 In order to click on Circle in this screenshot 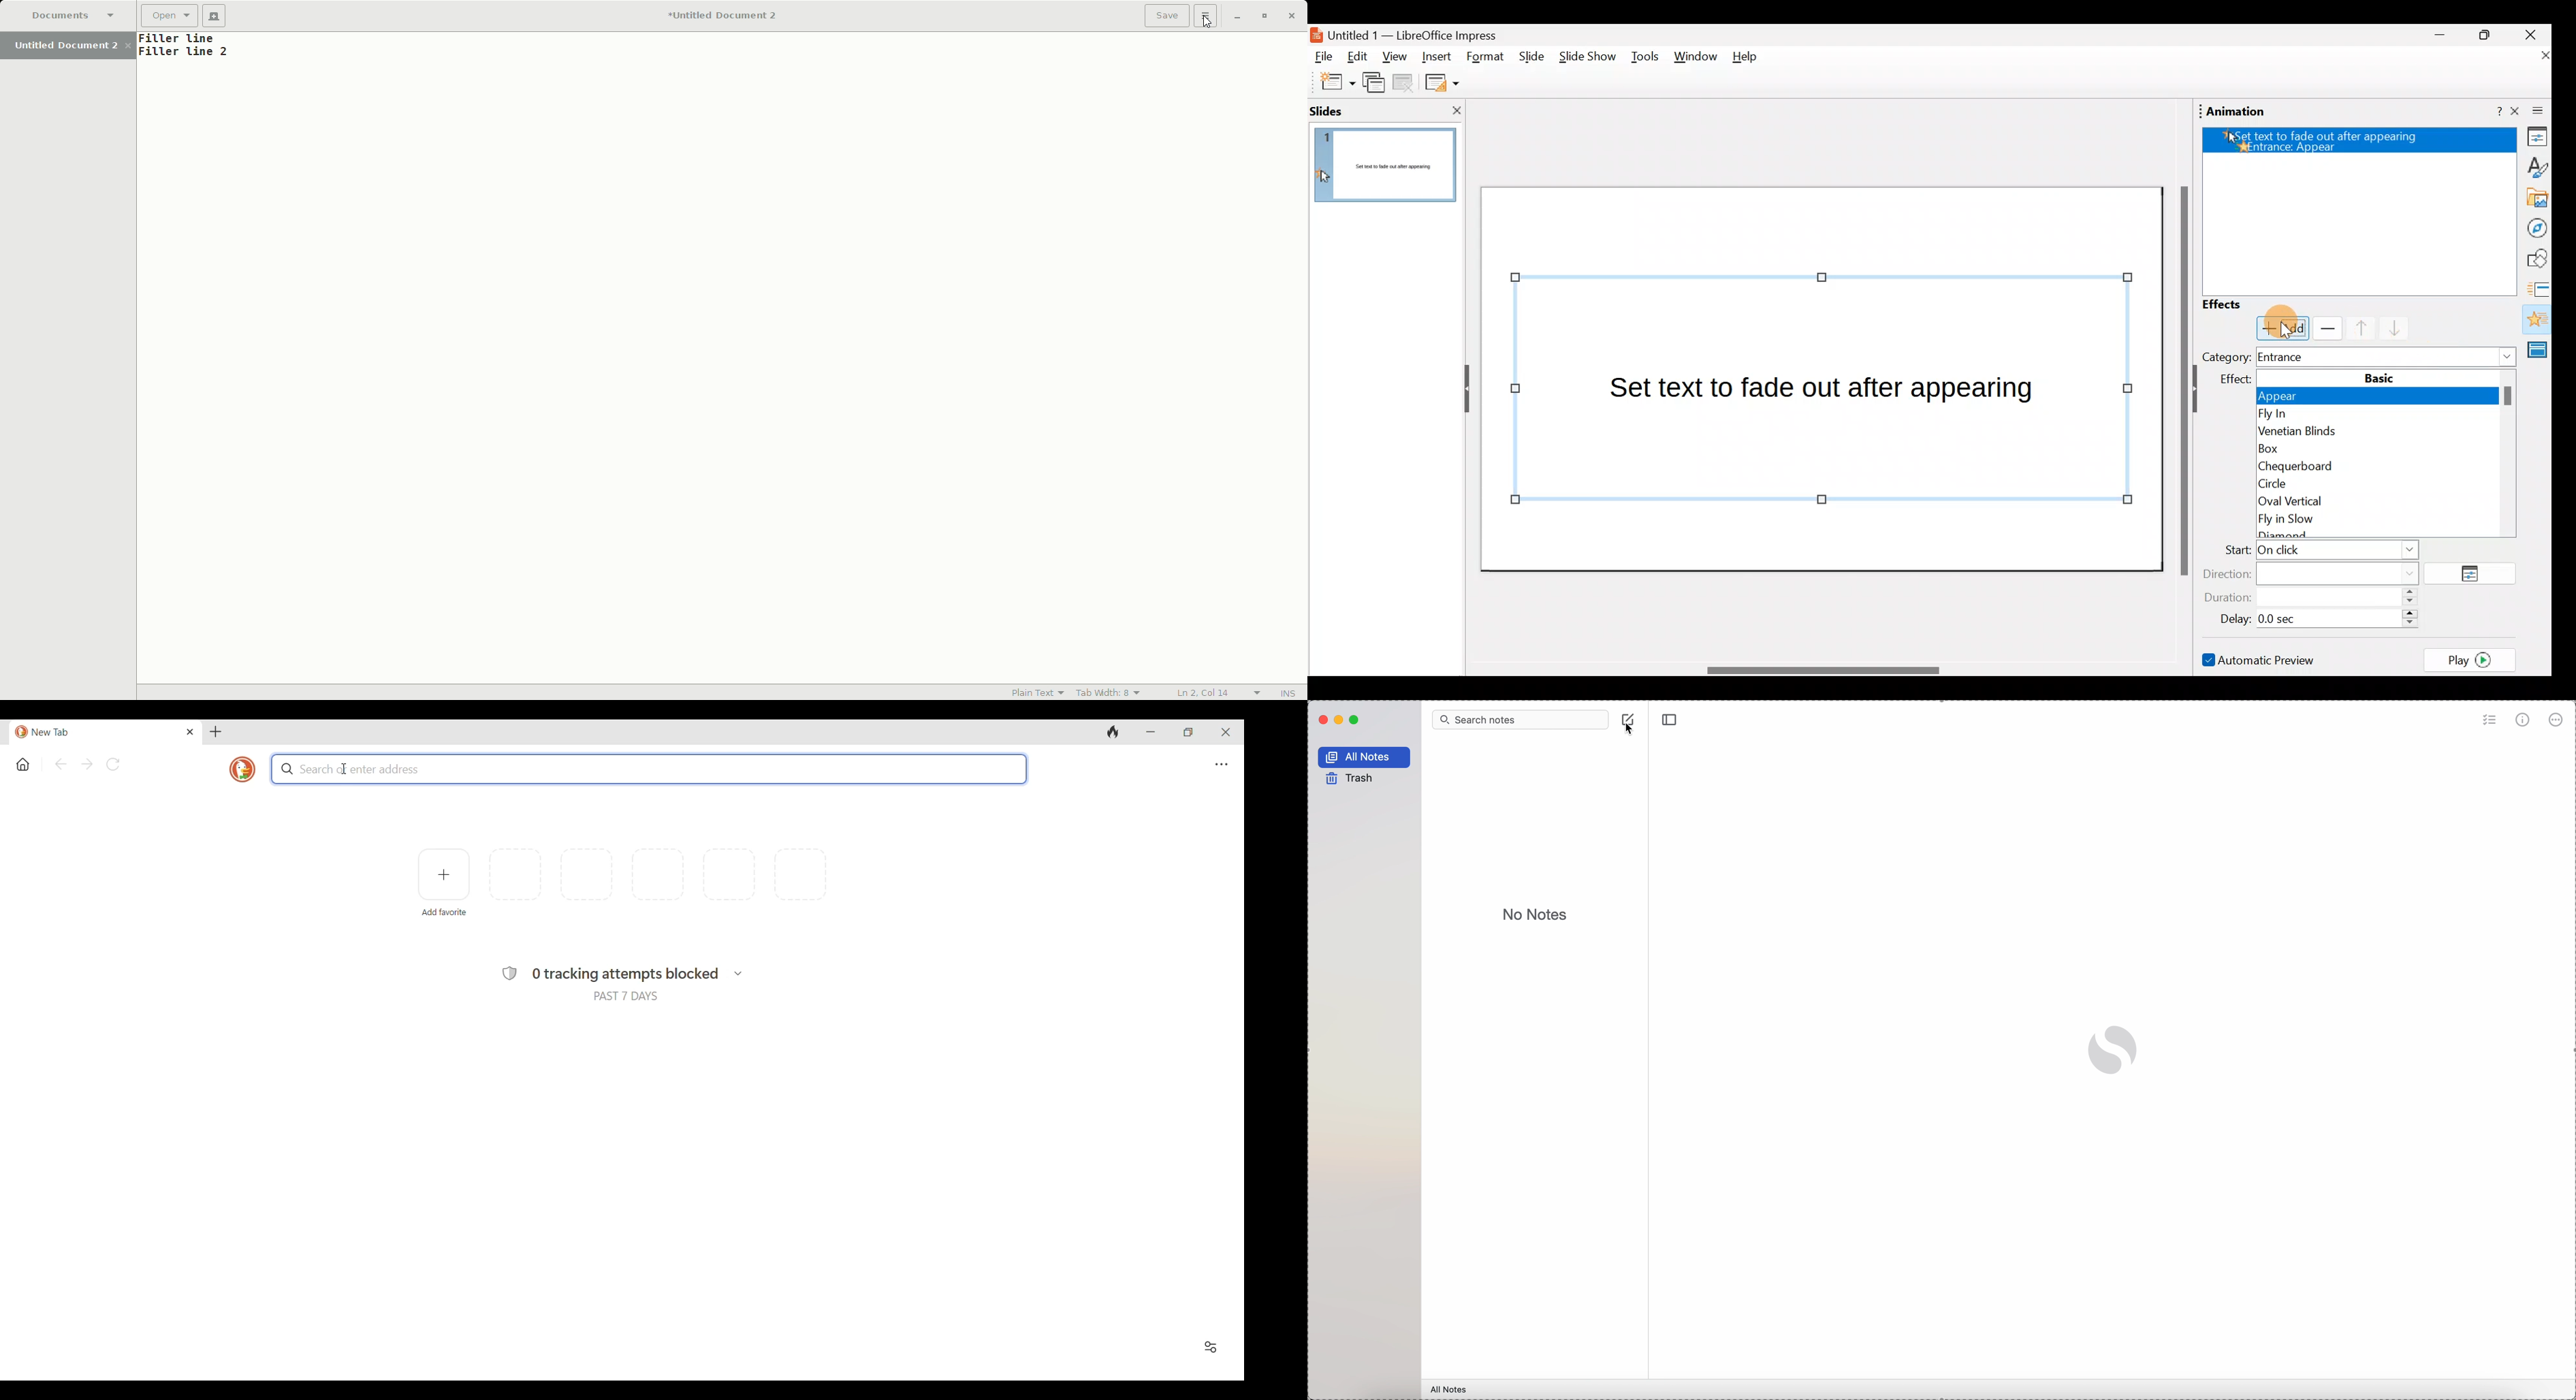, I will do `click(2380, 483)`.